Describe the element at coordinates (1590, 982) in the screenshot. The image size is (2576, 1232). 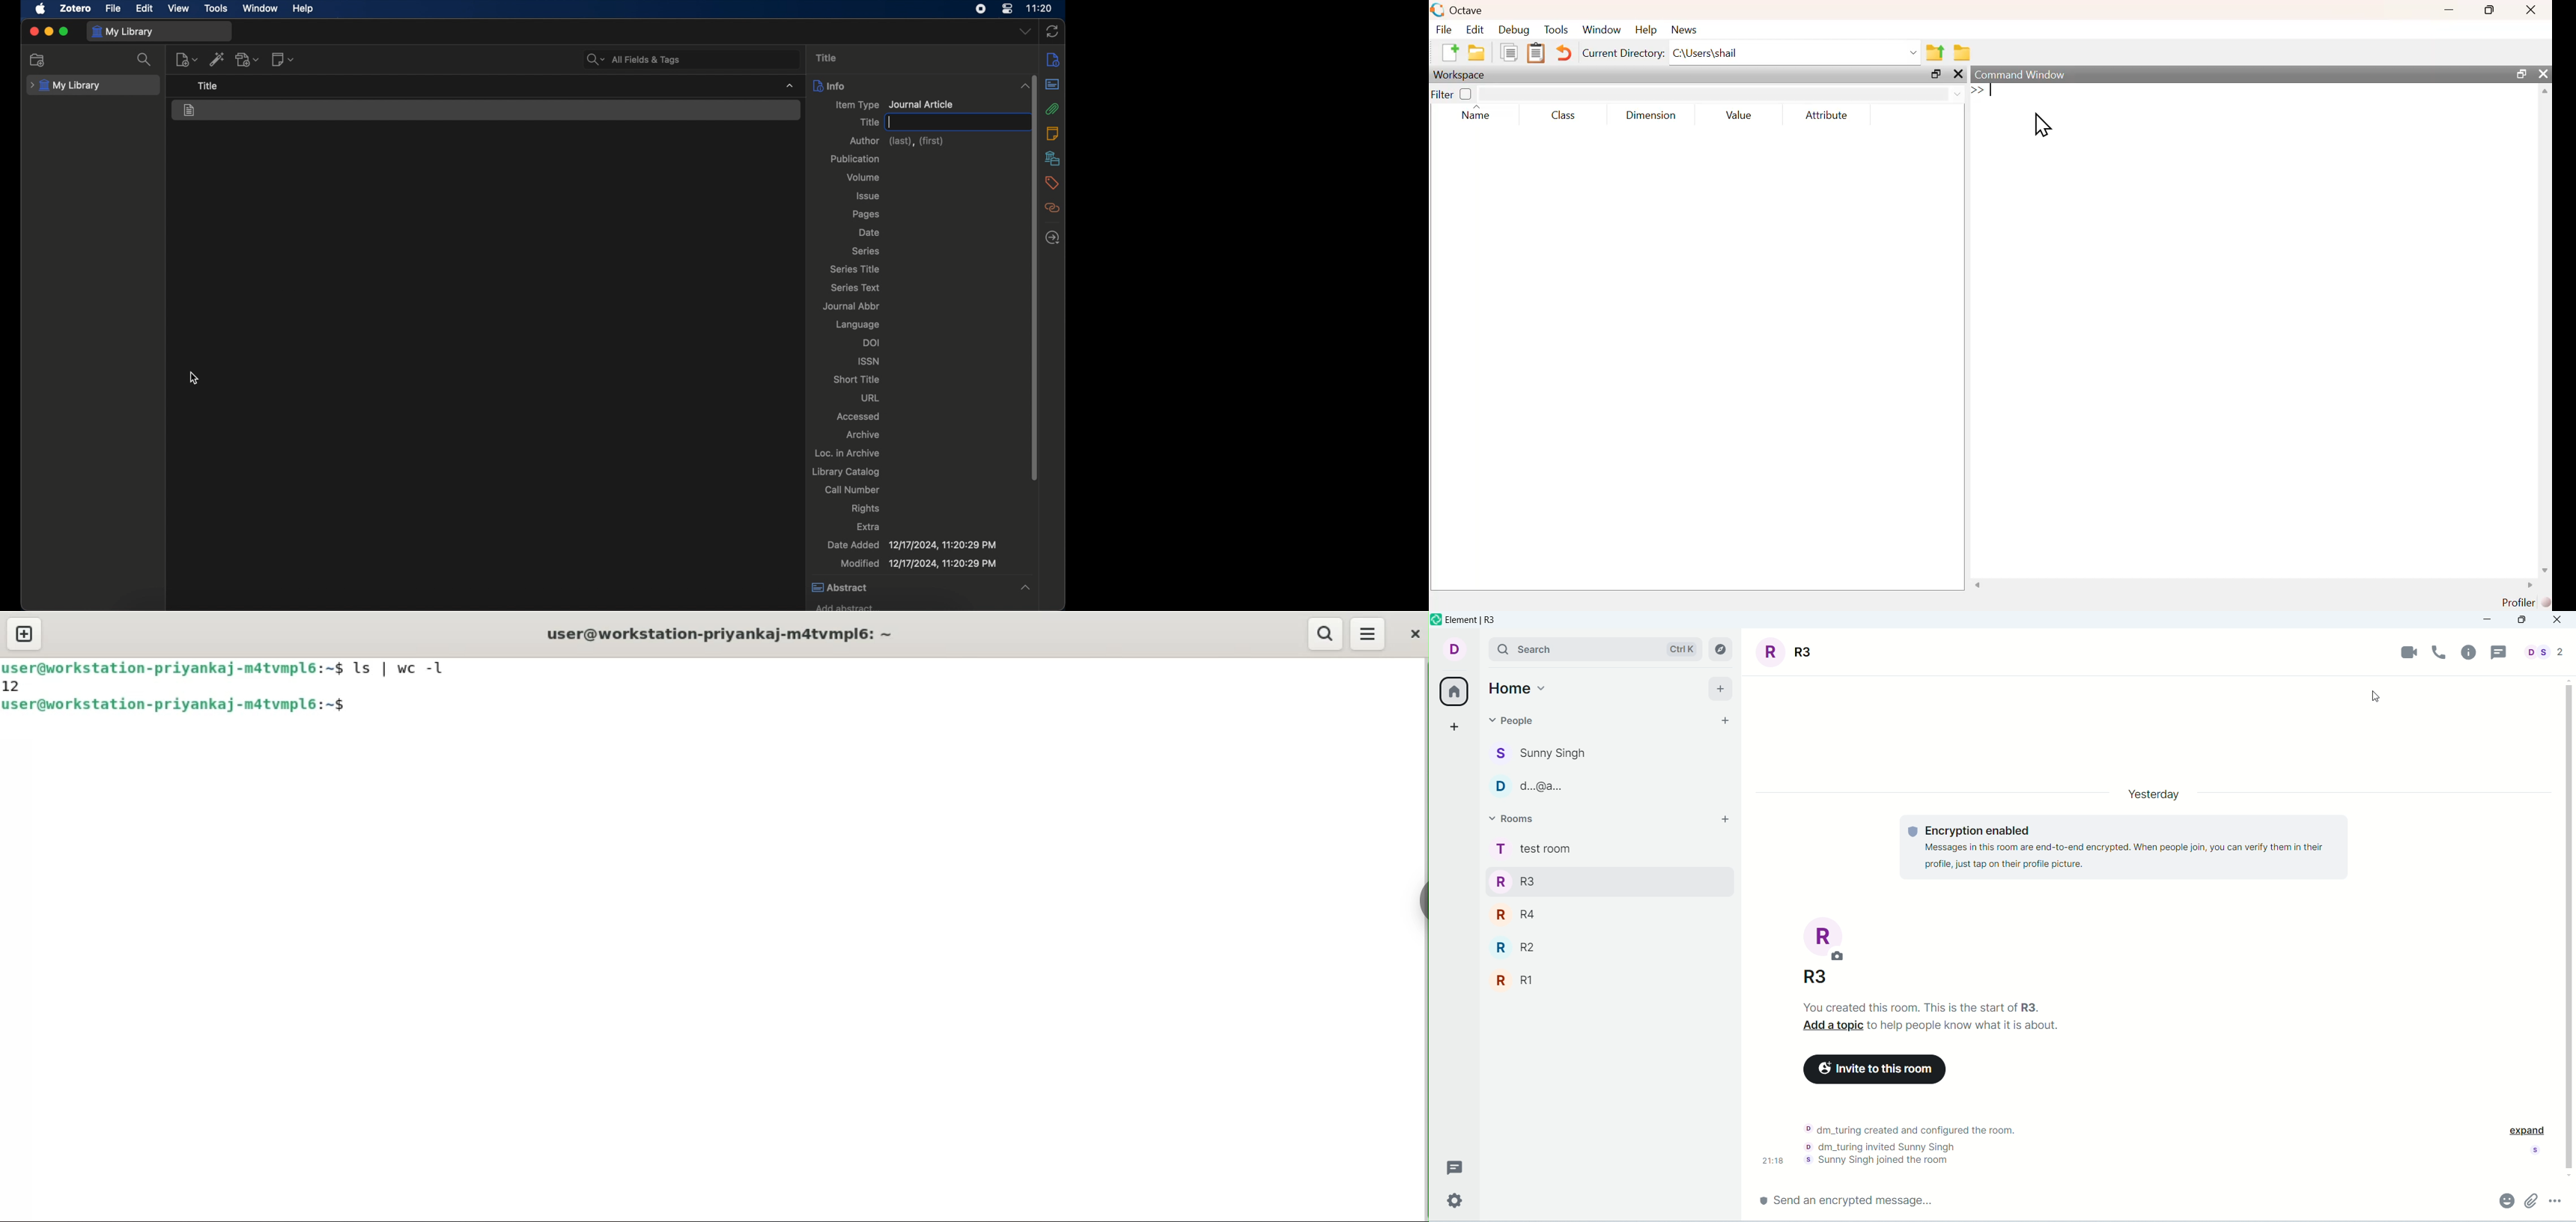
I see `R1` at that location.